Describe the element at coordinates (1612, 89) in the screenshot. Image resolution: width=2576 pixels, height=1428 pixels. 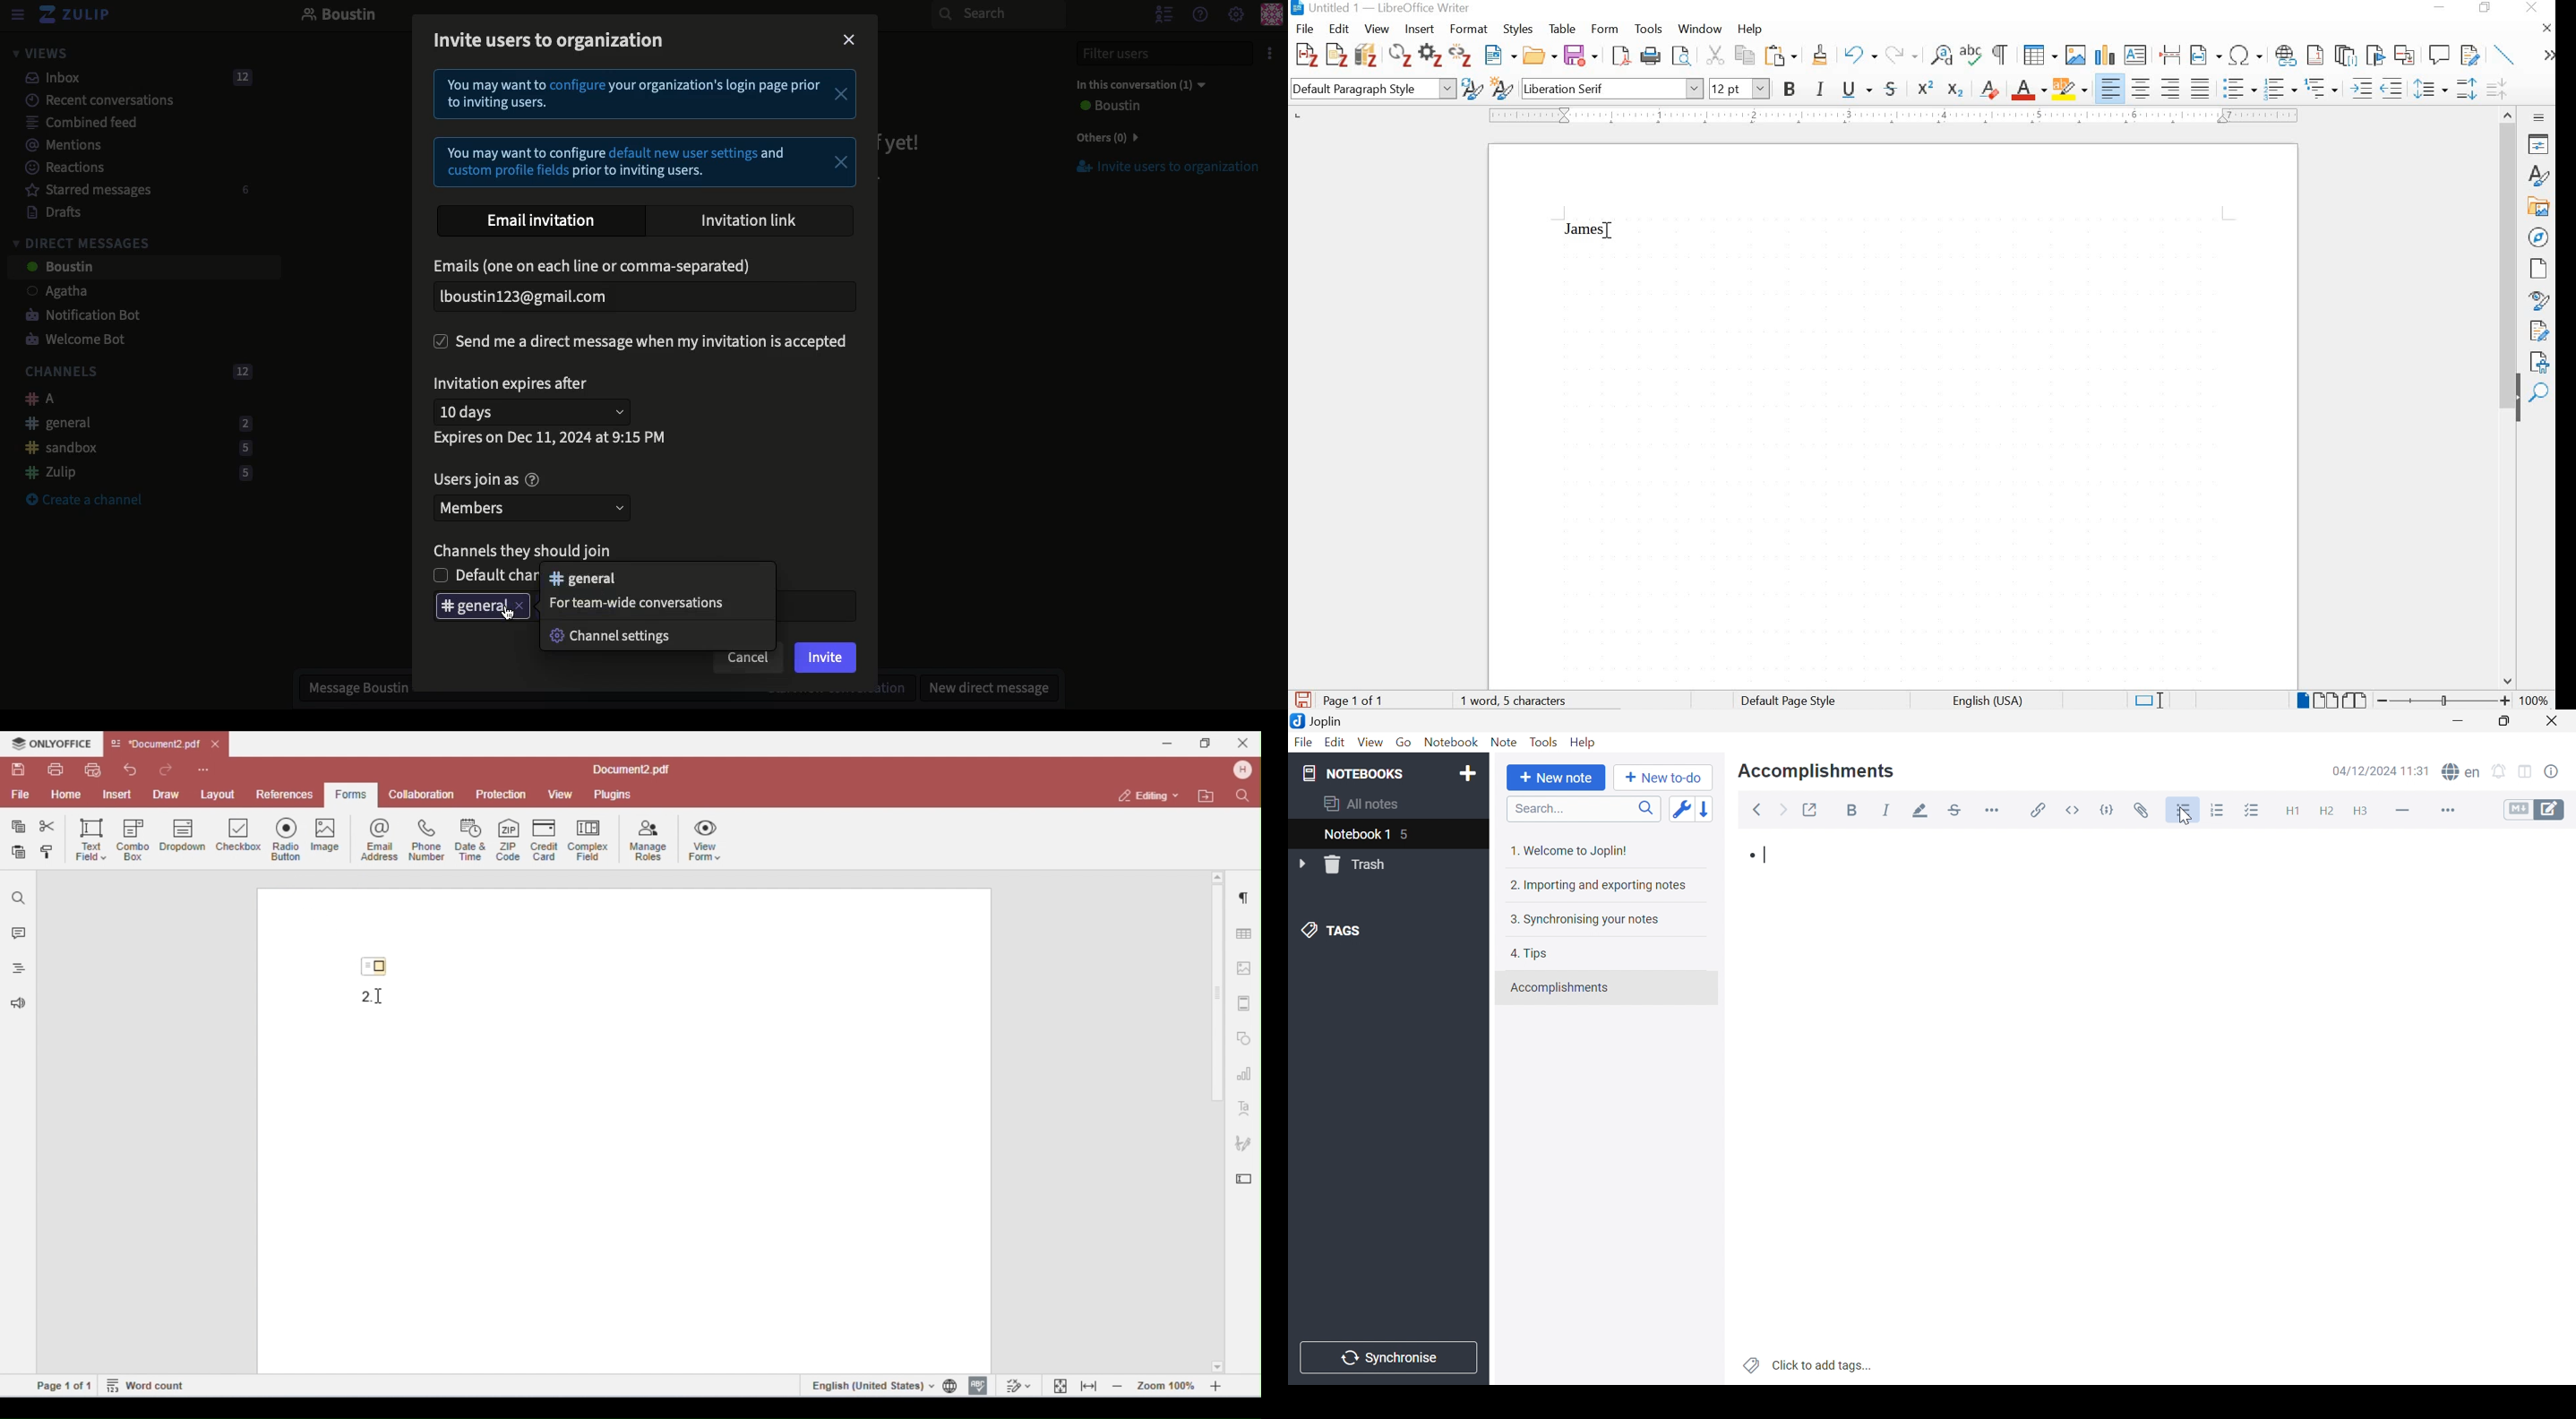
I see `font name` at that location.